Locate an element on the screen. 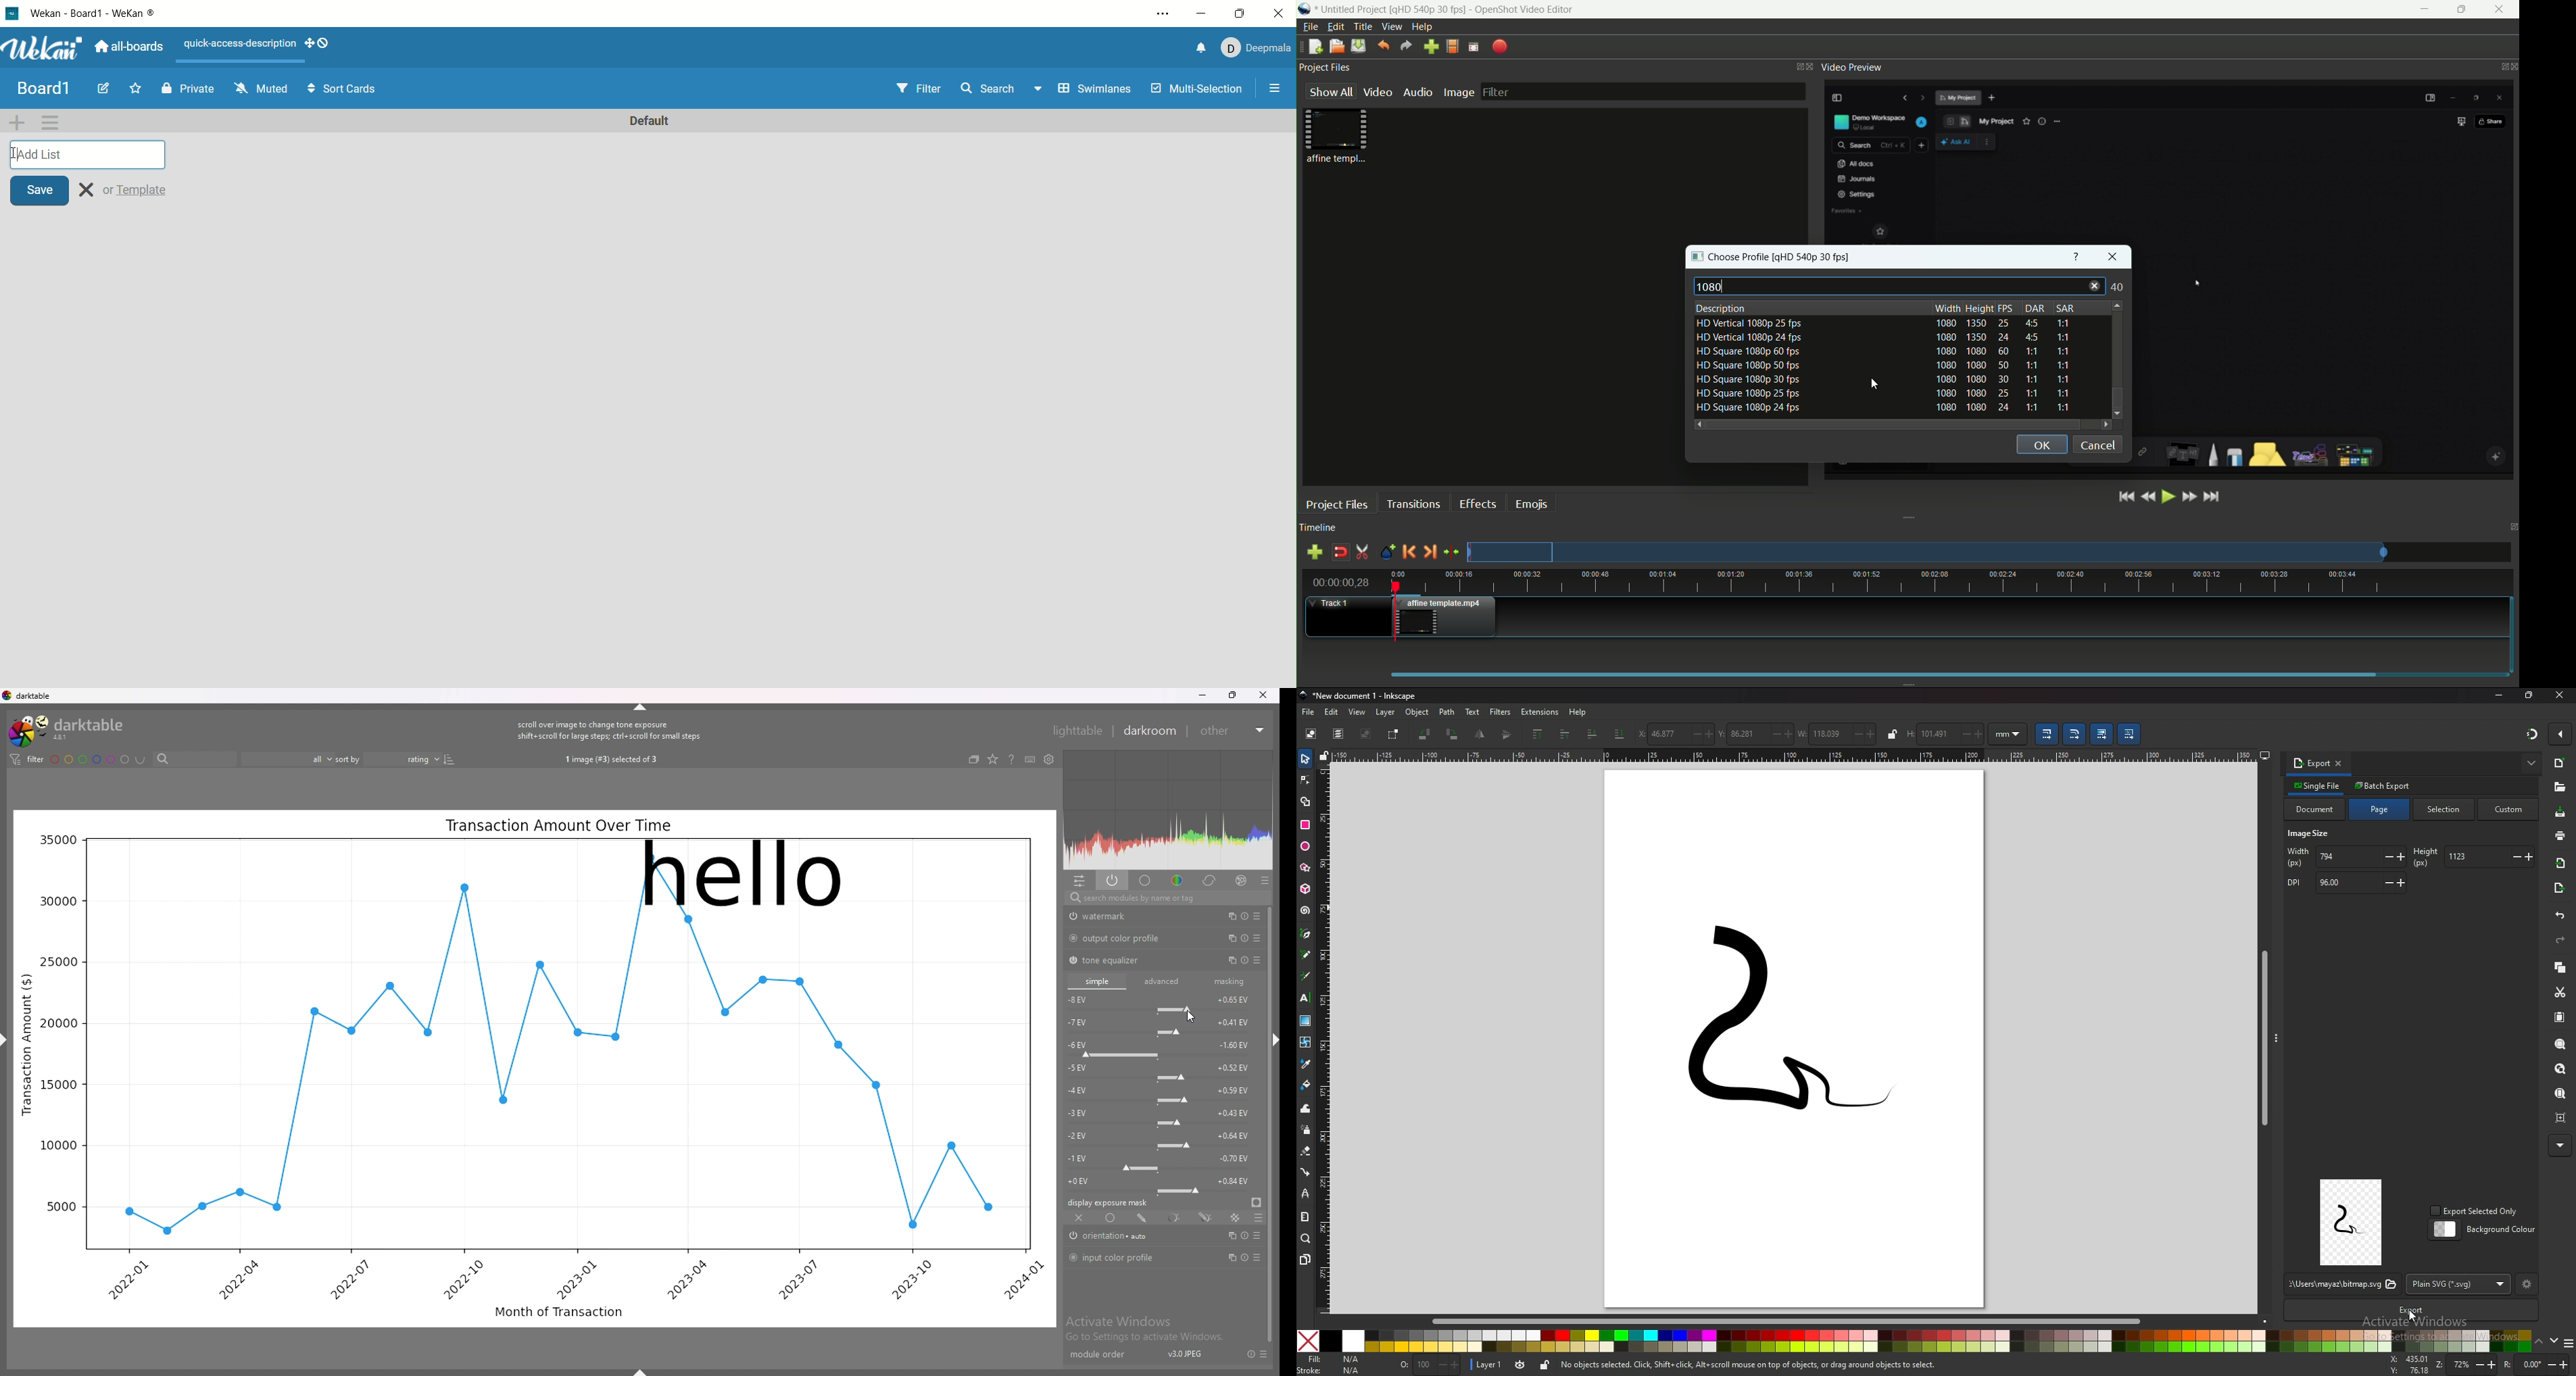 The height and width of the screenshot is (1400, 2576). vertical scale is located at coordinates (1325, 1037).